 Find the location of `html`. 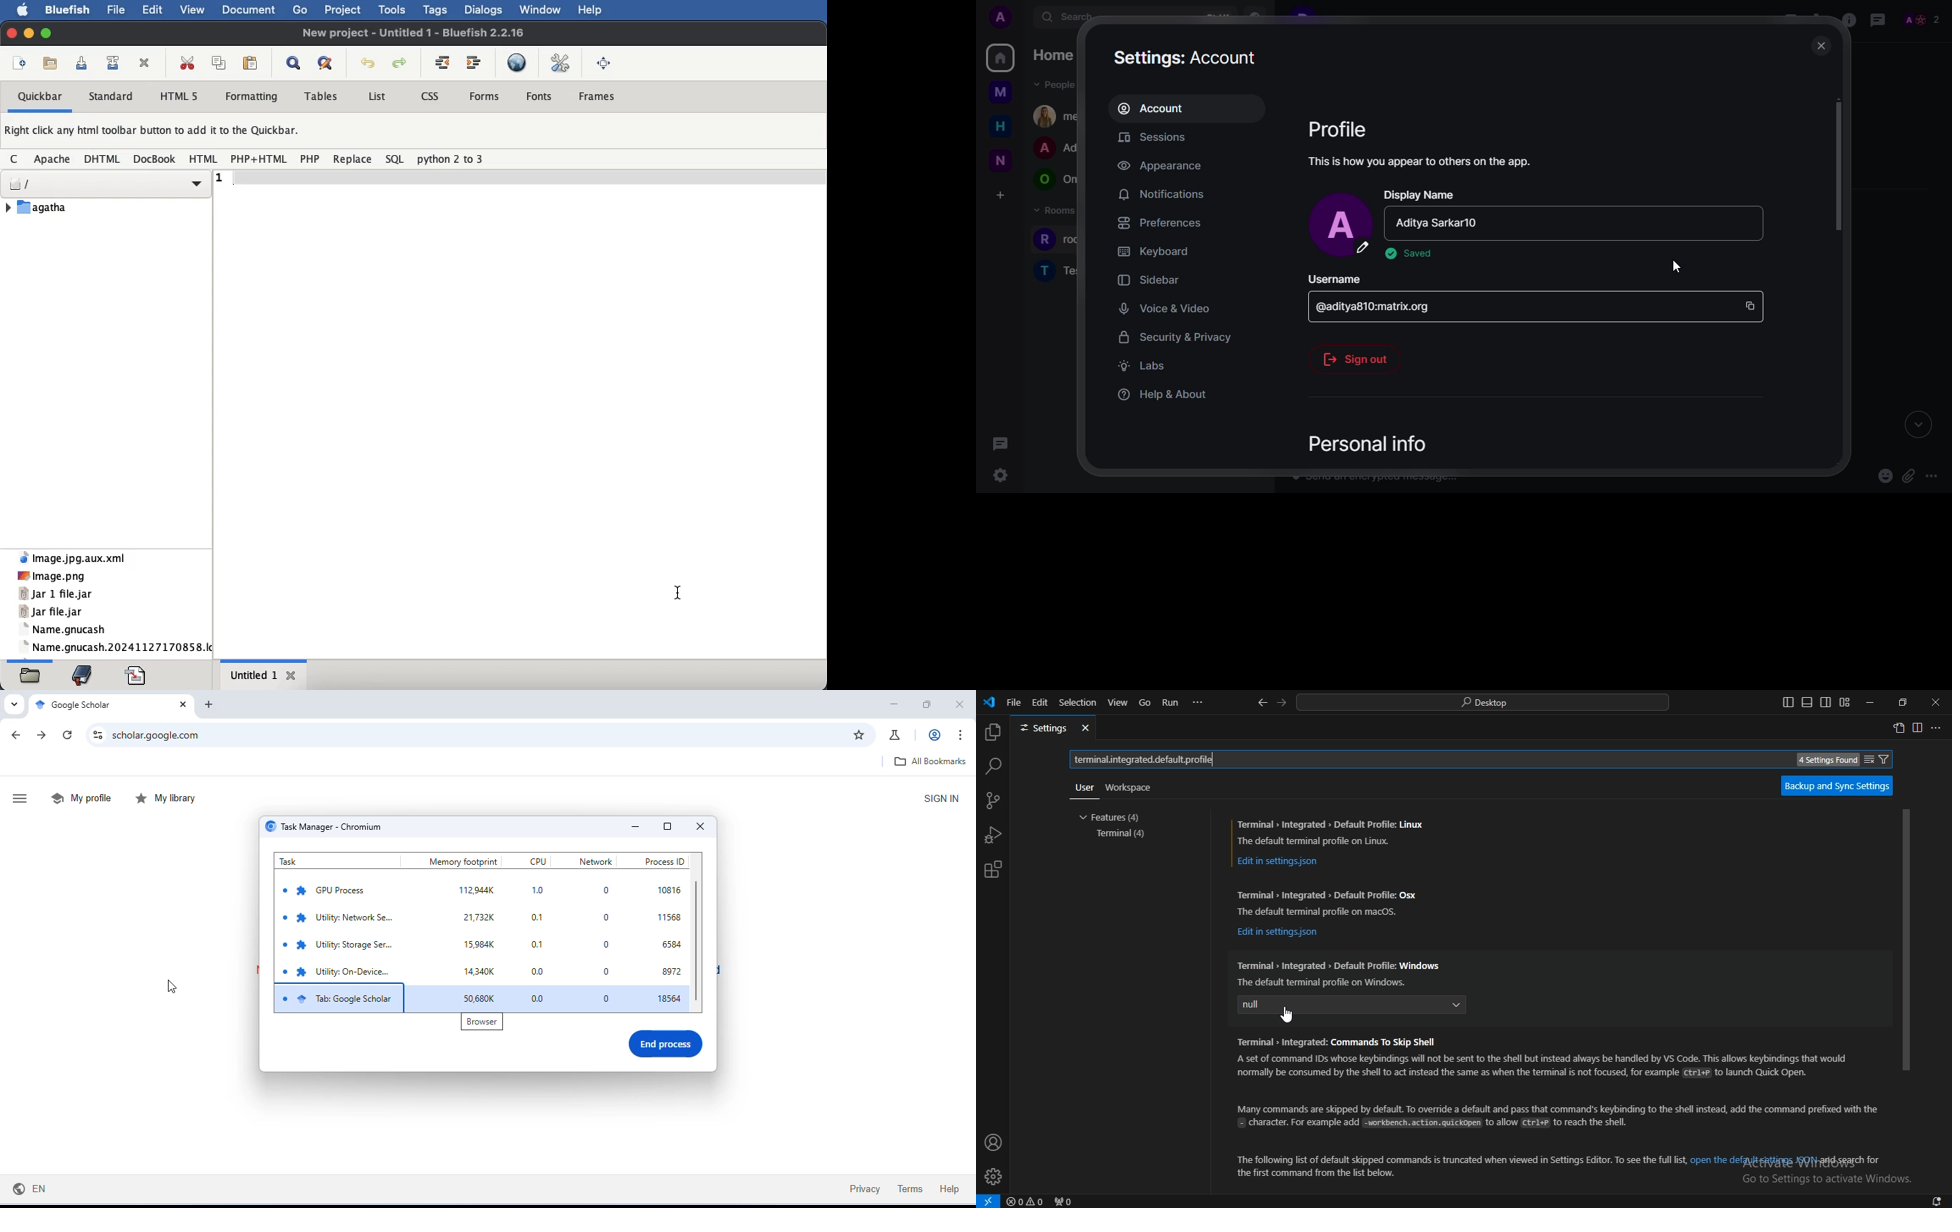

html is located at coordinates (203, 159).